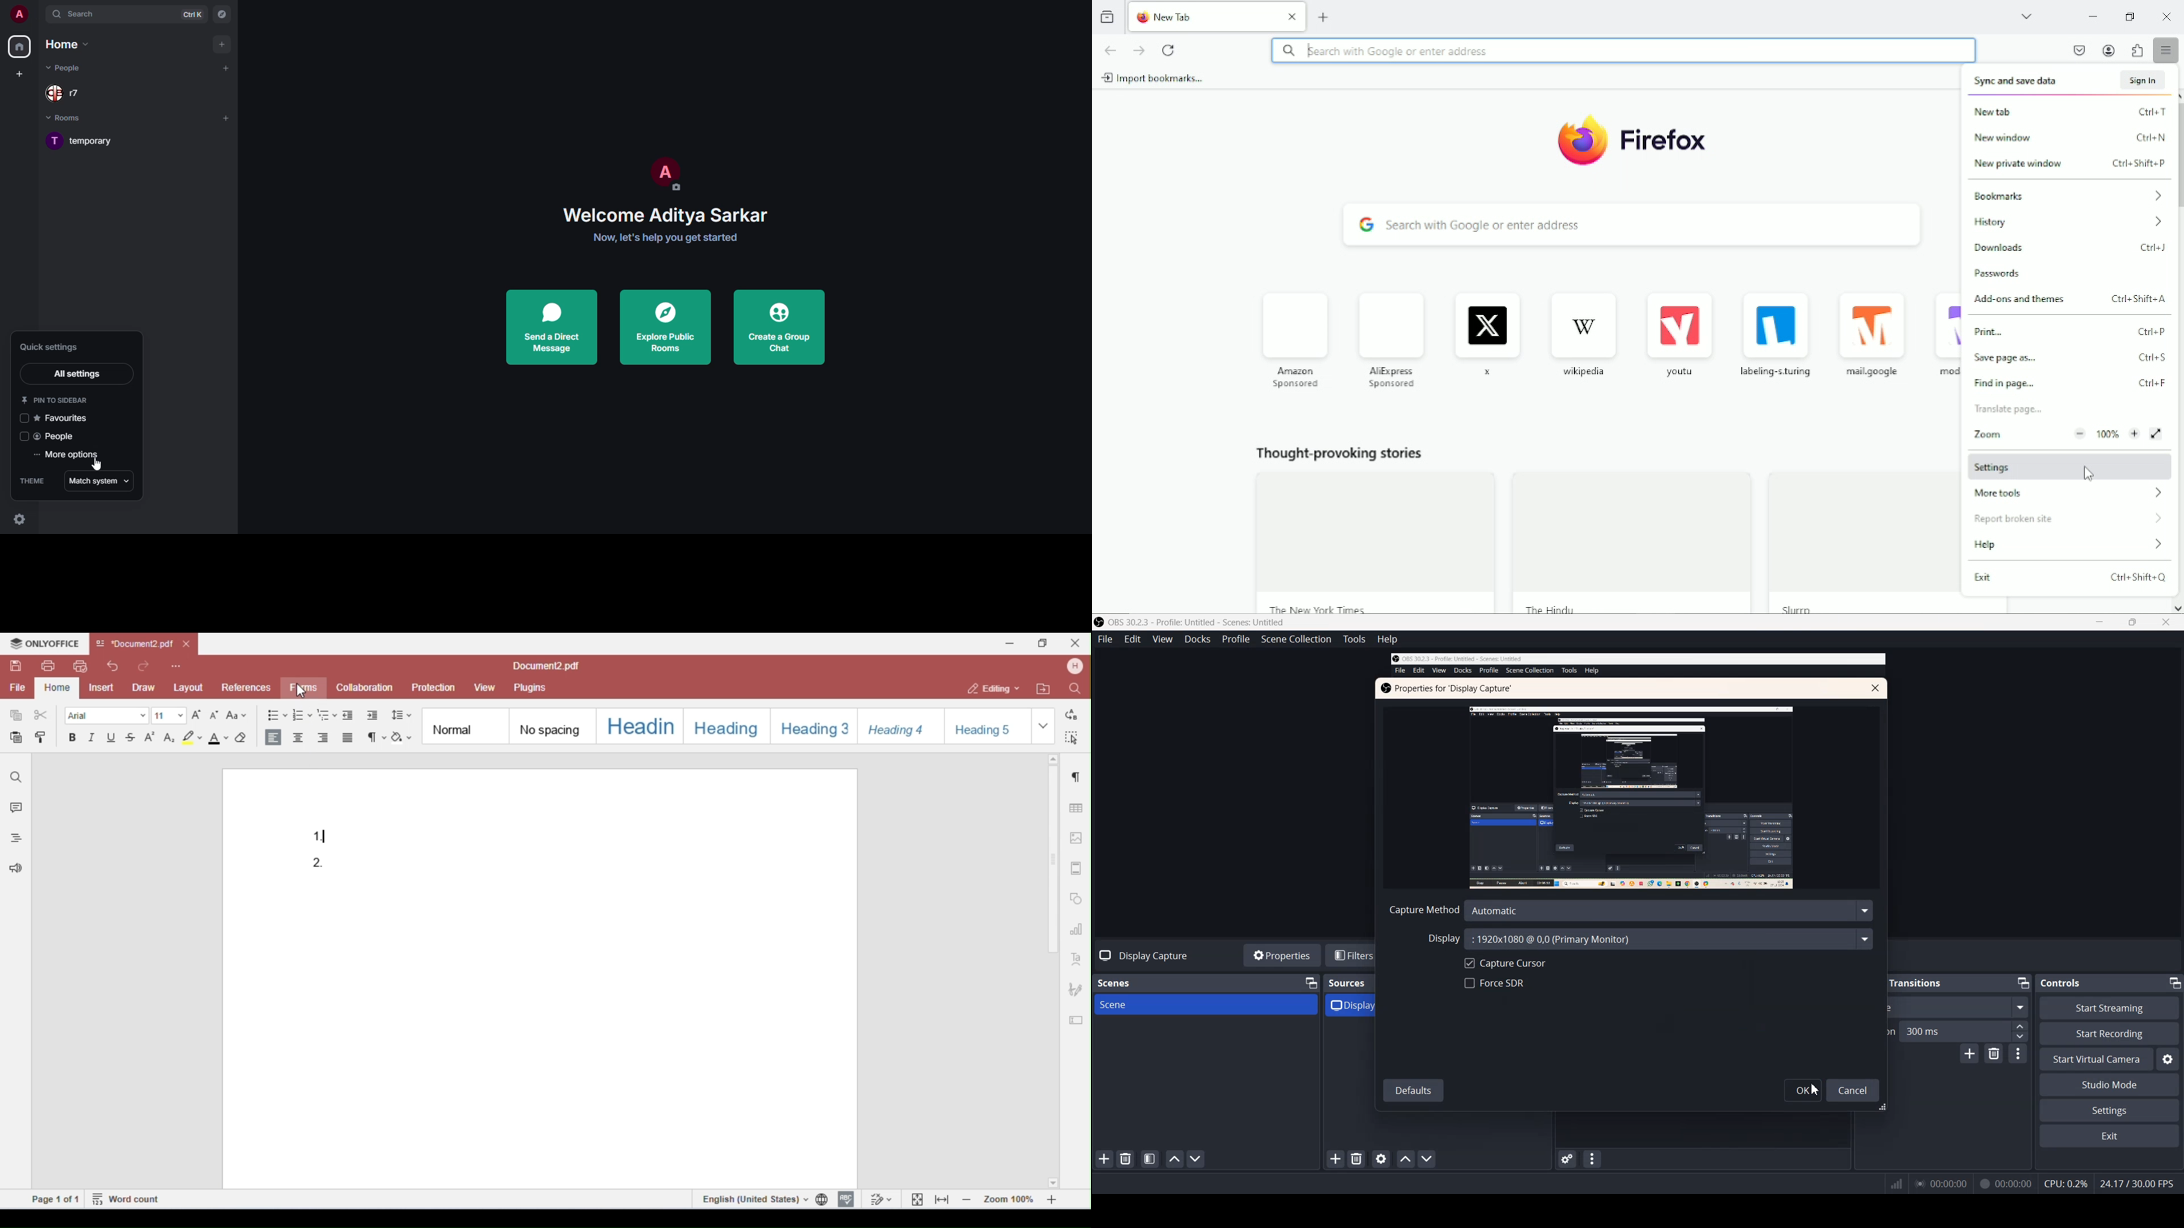 This screenshot has height=1232, width=2184. What do you see at coordinates (1132, 639) in the screenshot?
I see `Edit` at bounding box center [1132, 639].